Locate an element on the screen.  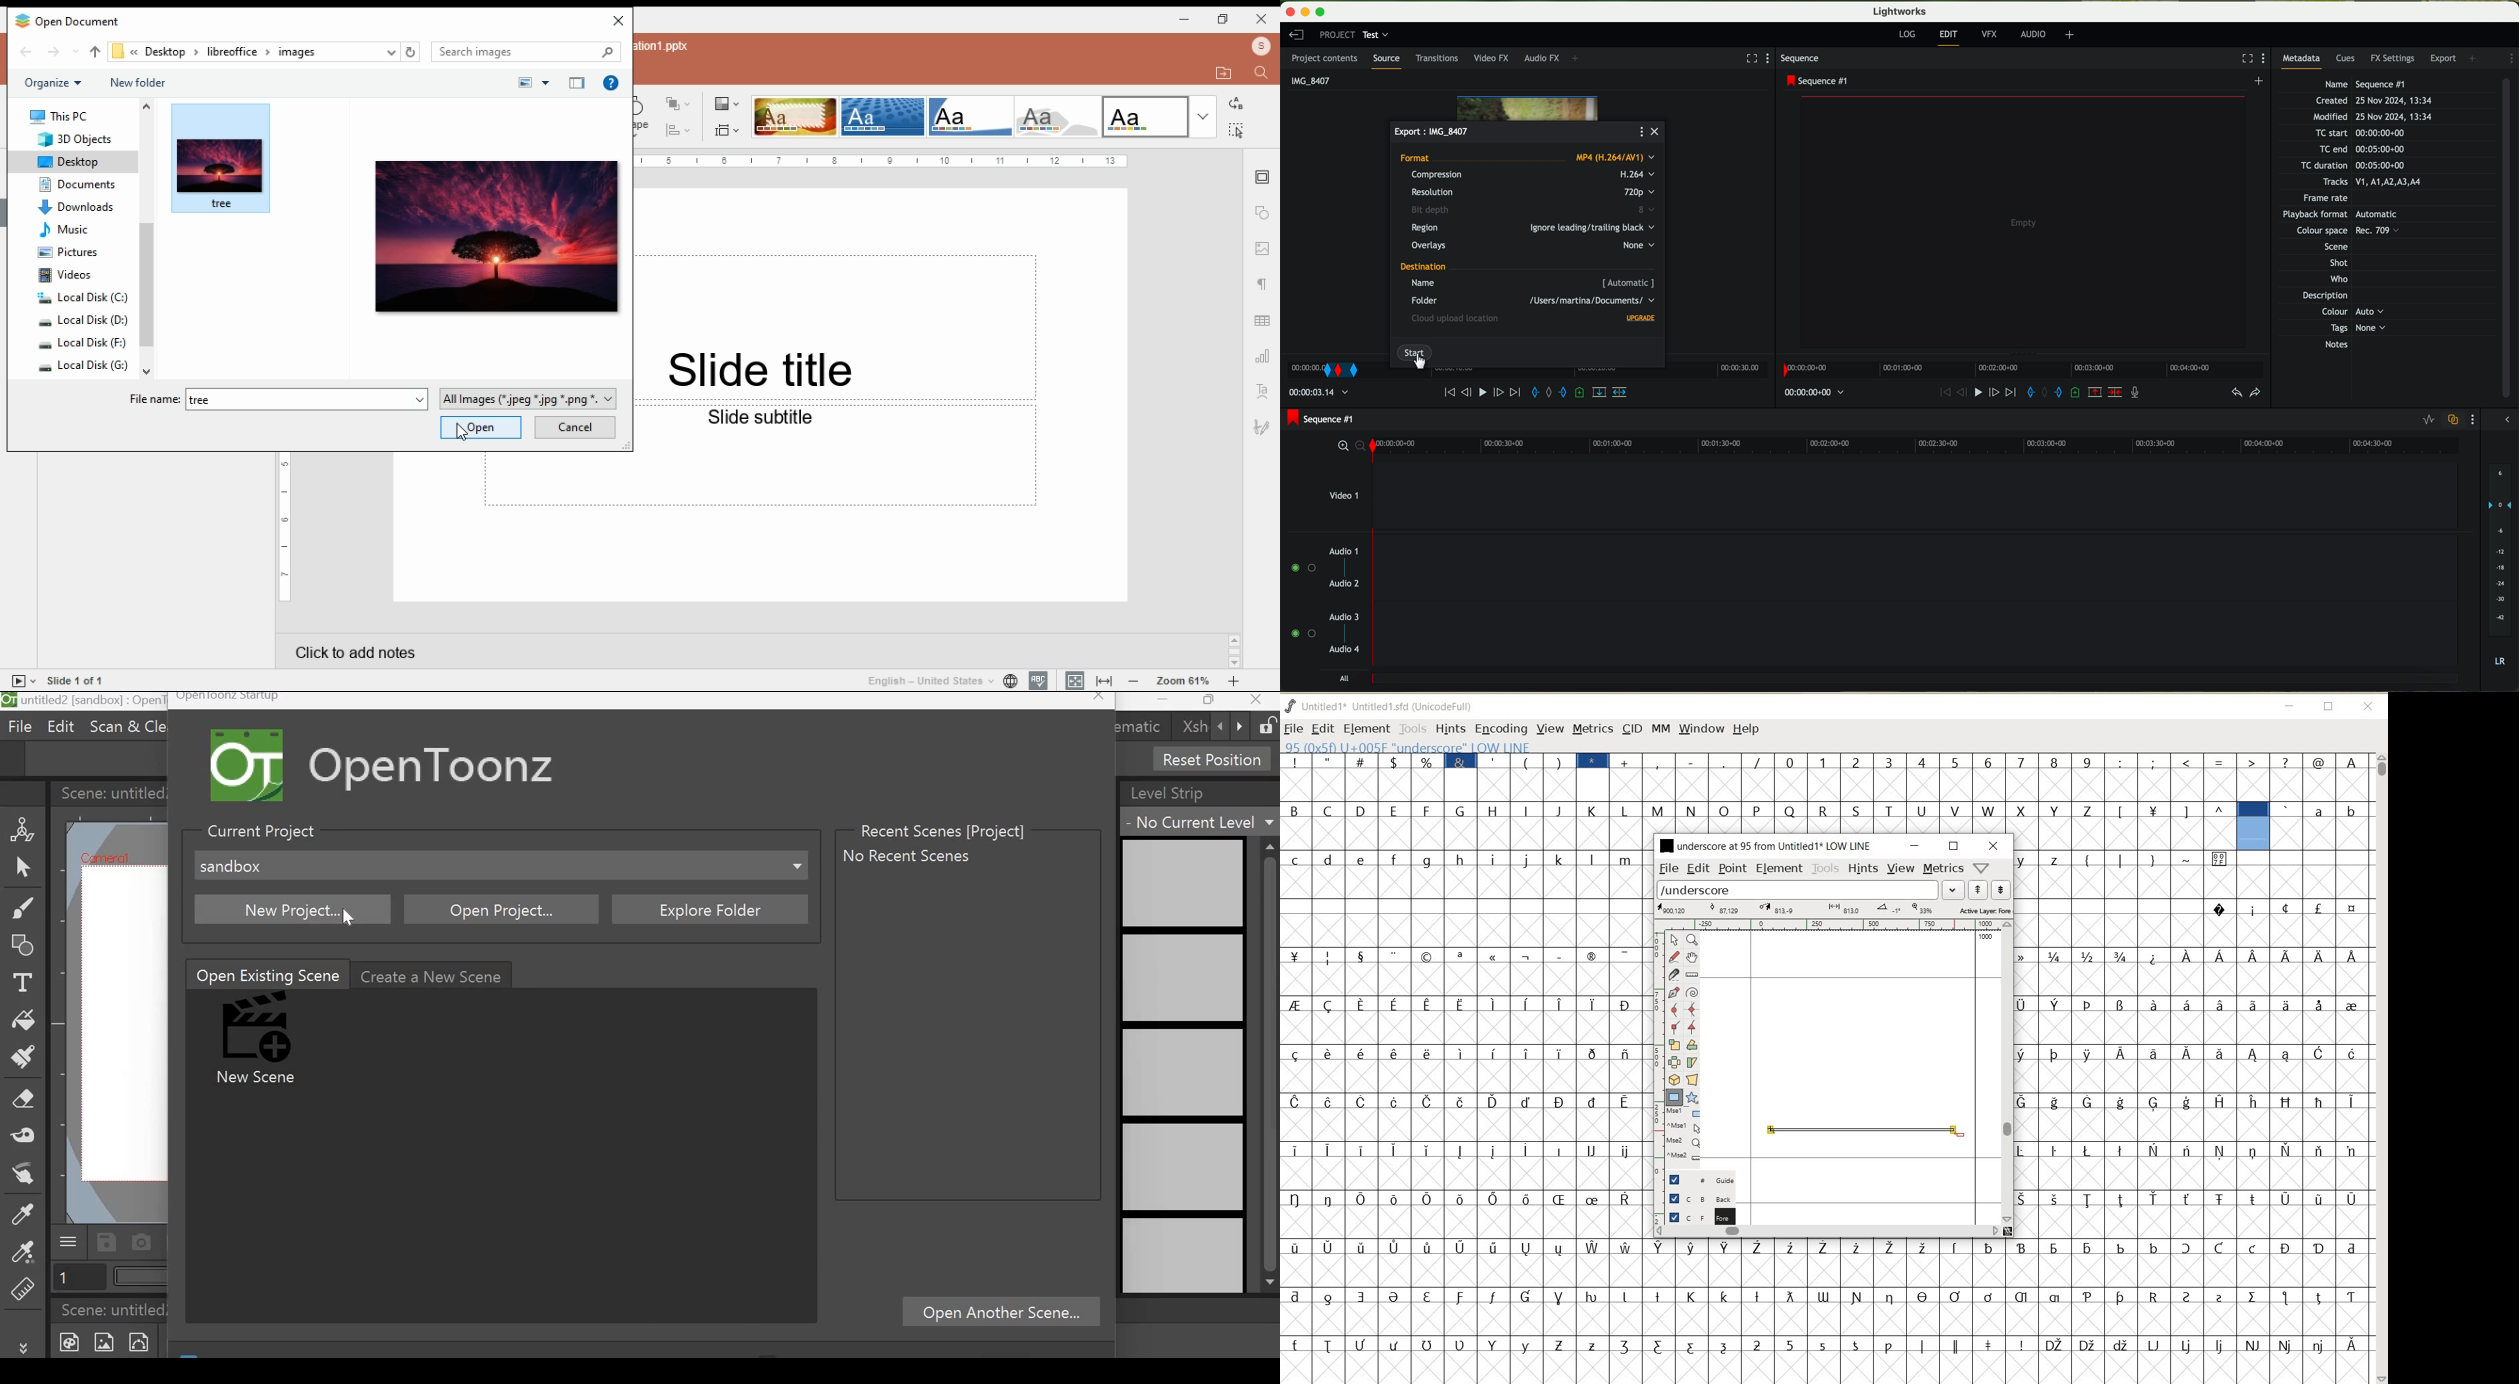
new folder is located at coordinates (139, 83).